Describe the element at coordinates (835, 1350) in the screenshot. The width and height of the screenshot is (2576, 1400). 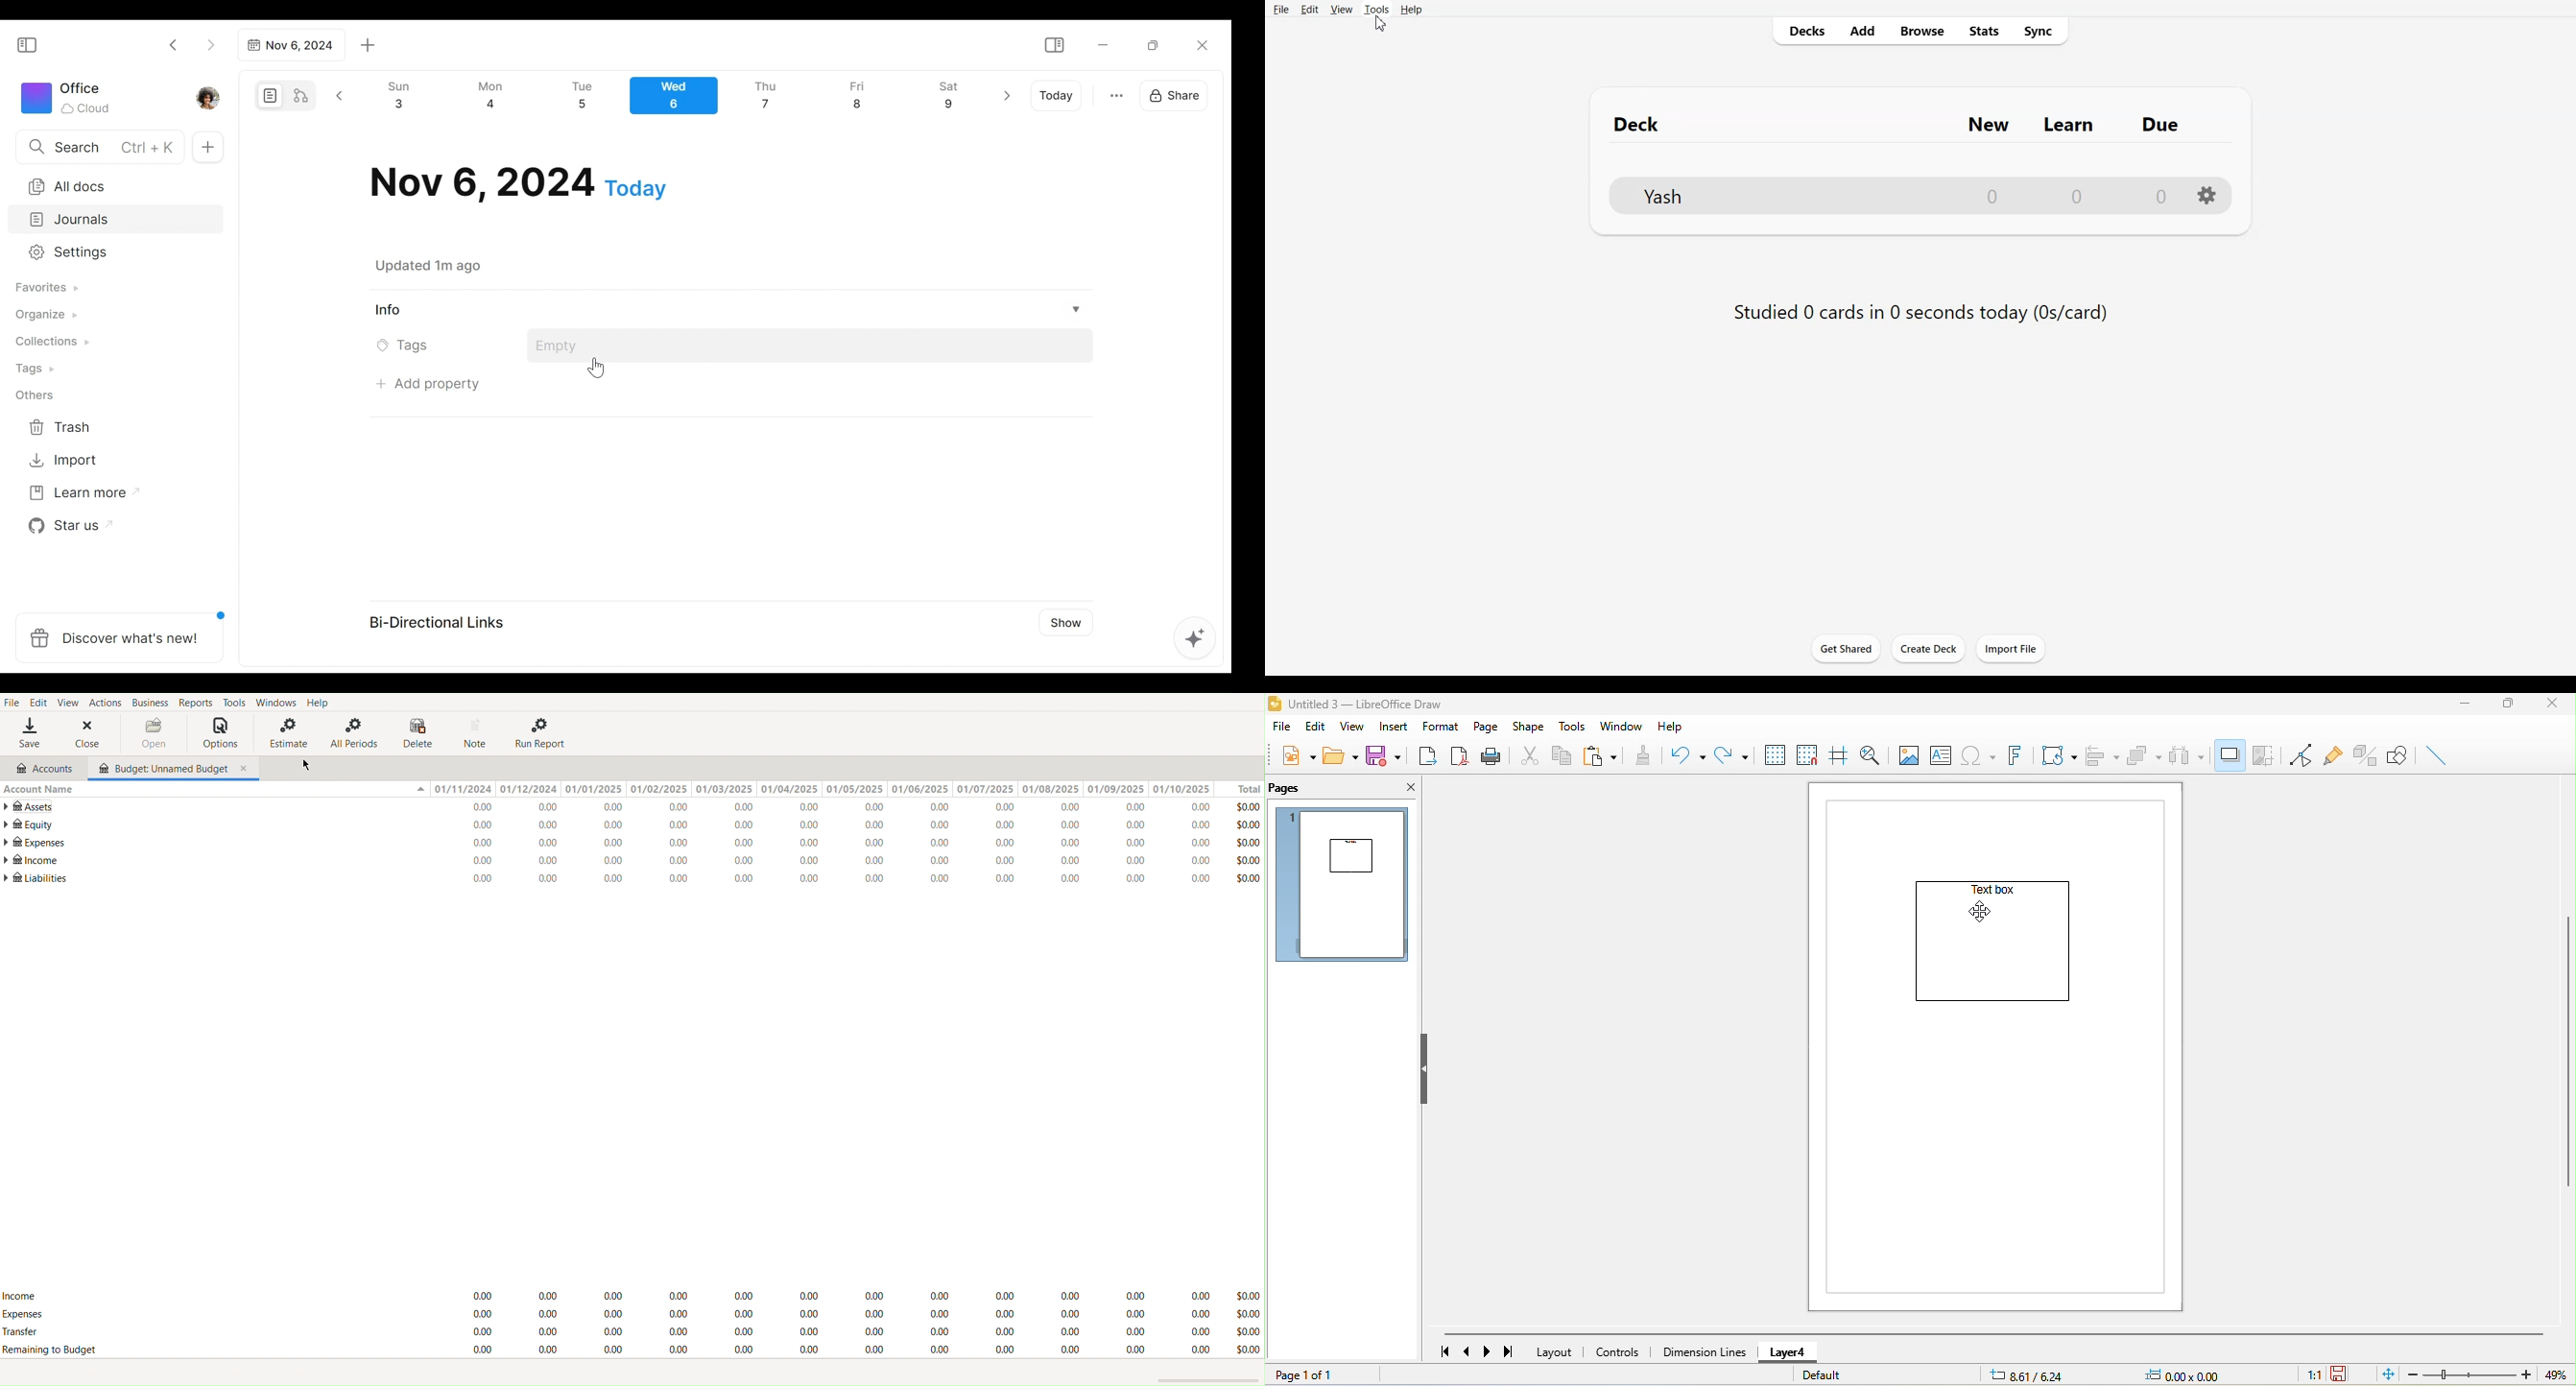
I see `Remaining Budget Values` at that location.